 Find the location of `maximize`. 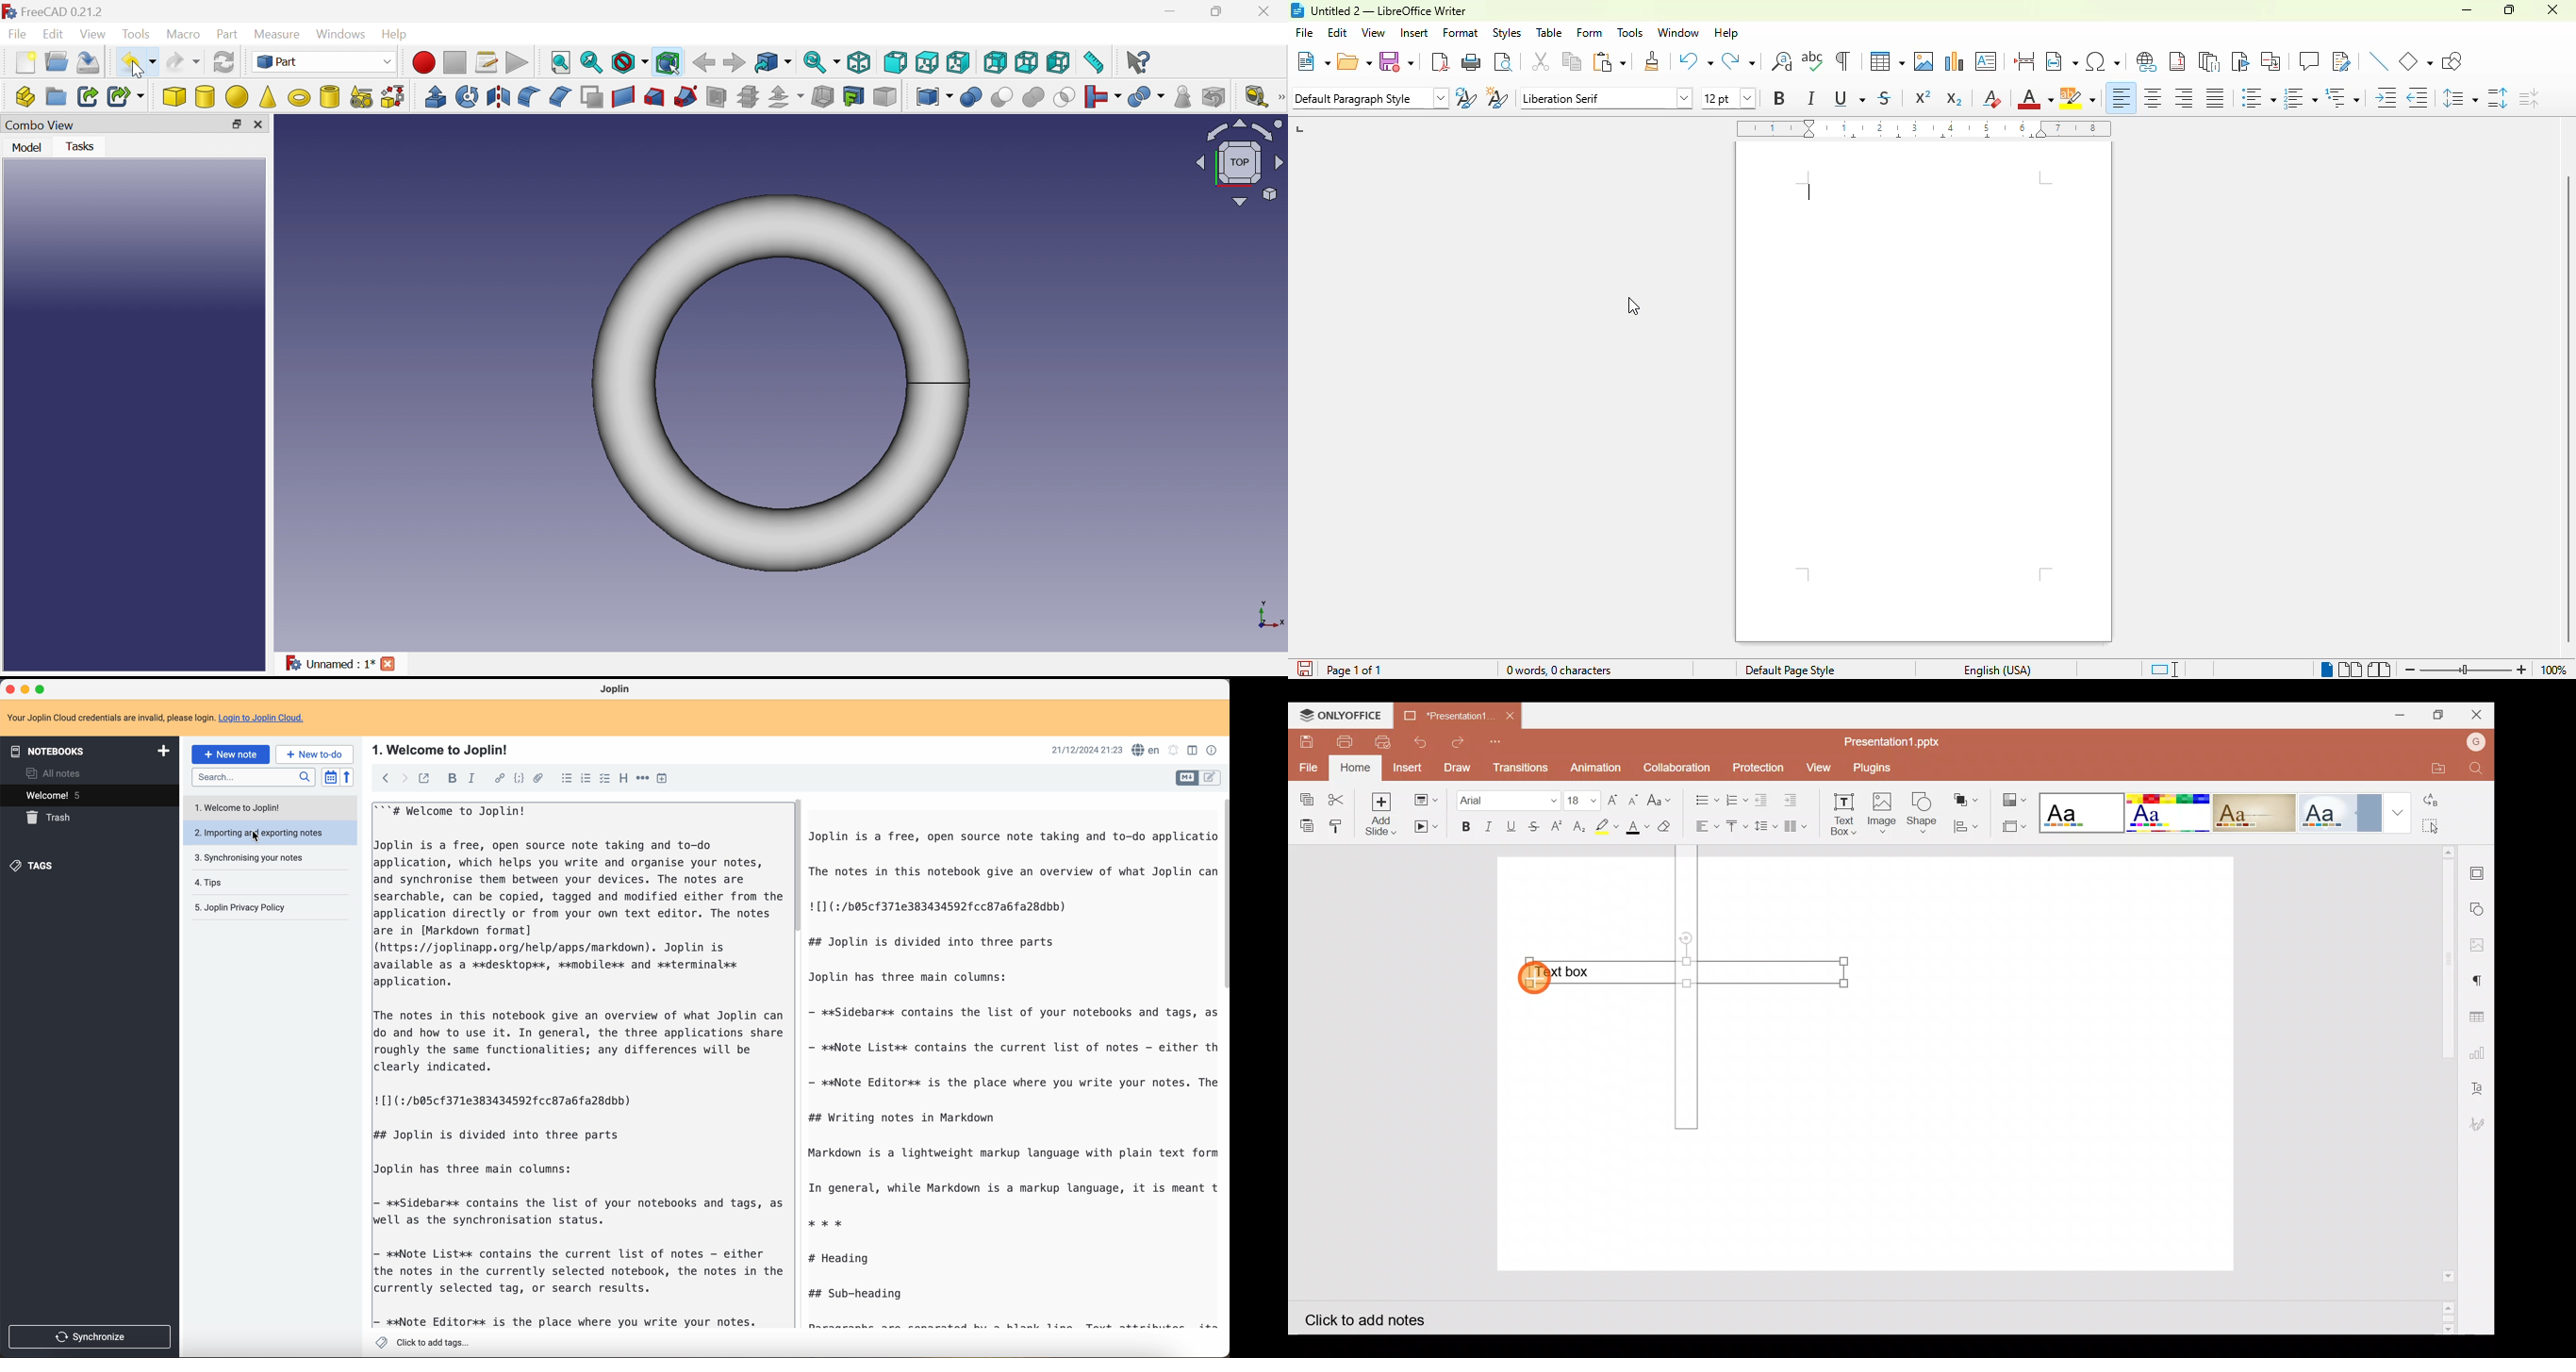

maximize is located at coordinates (41, 688).